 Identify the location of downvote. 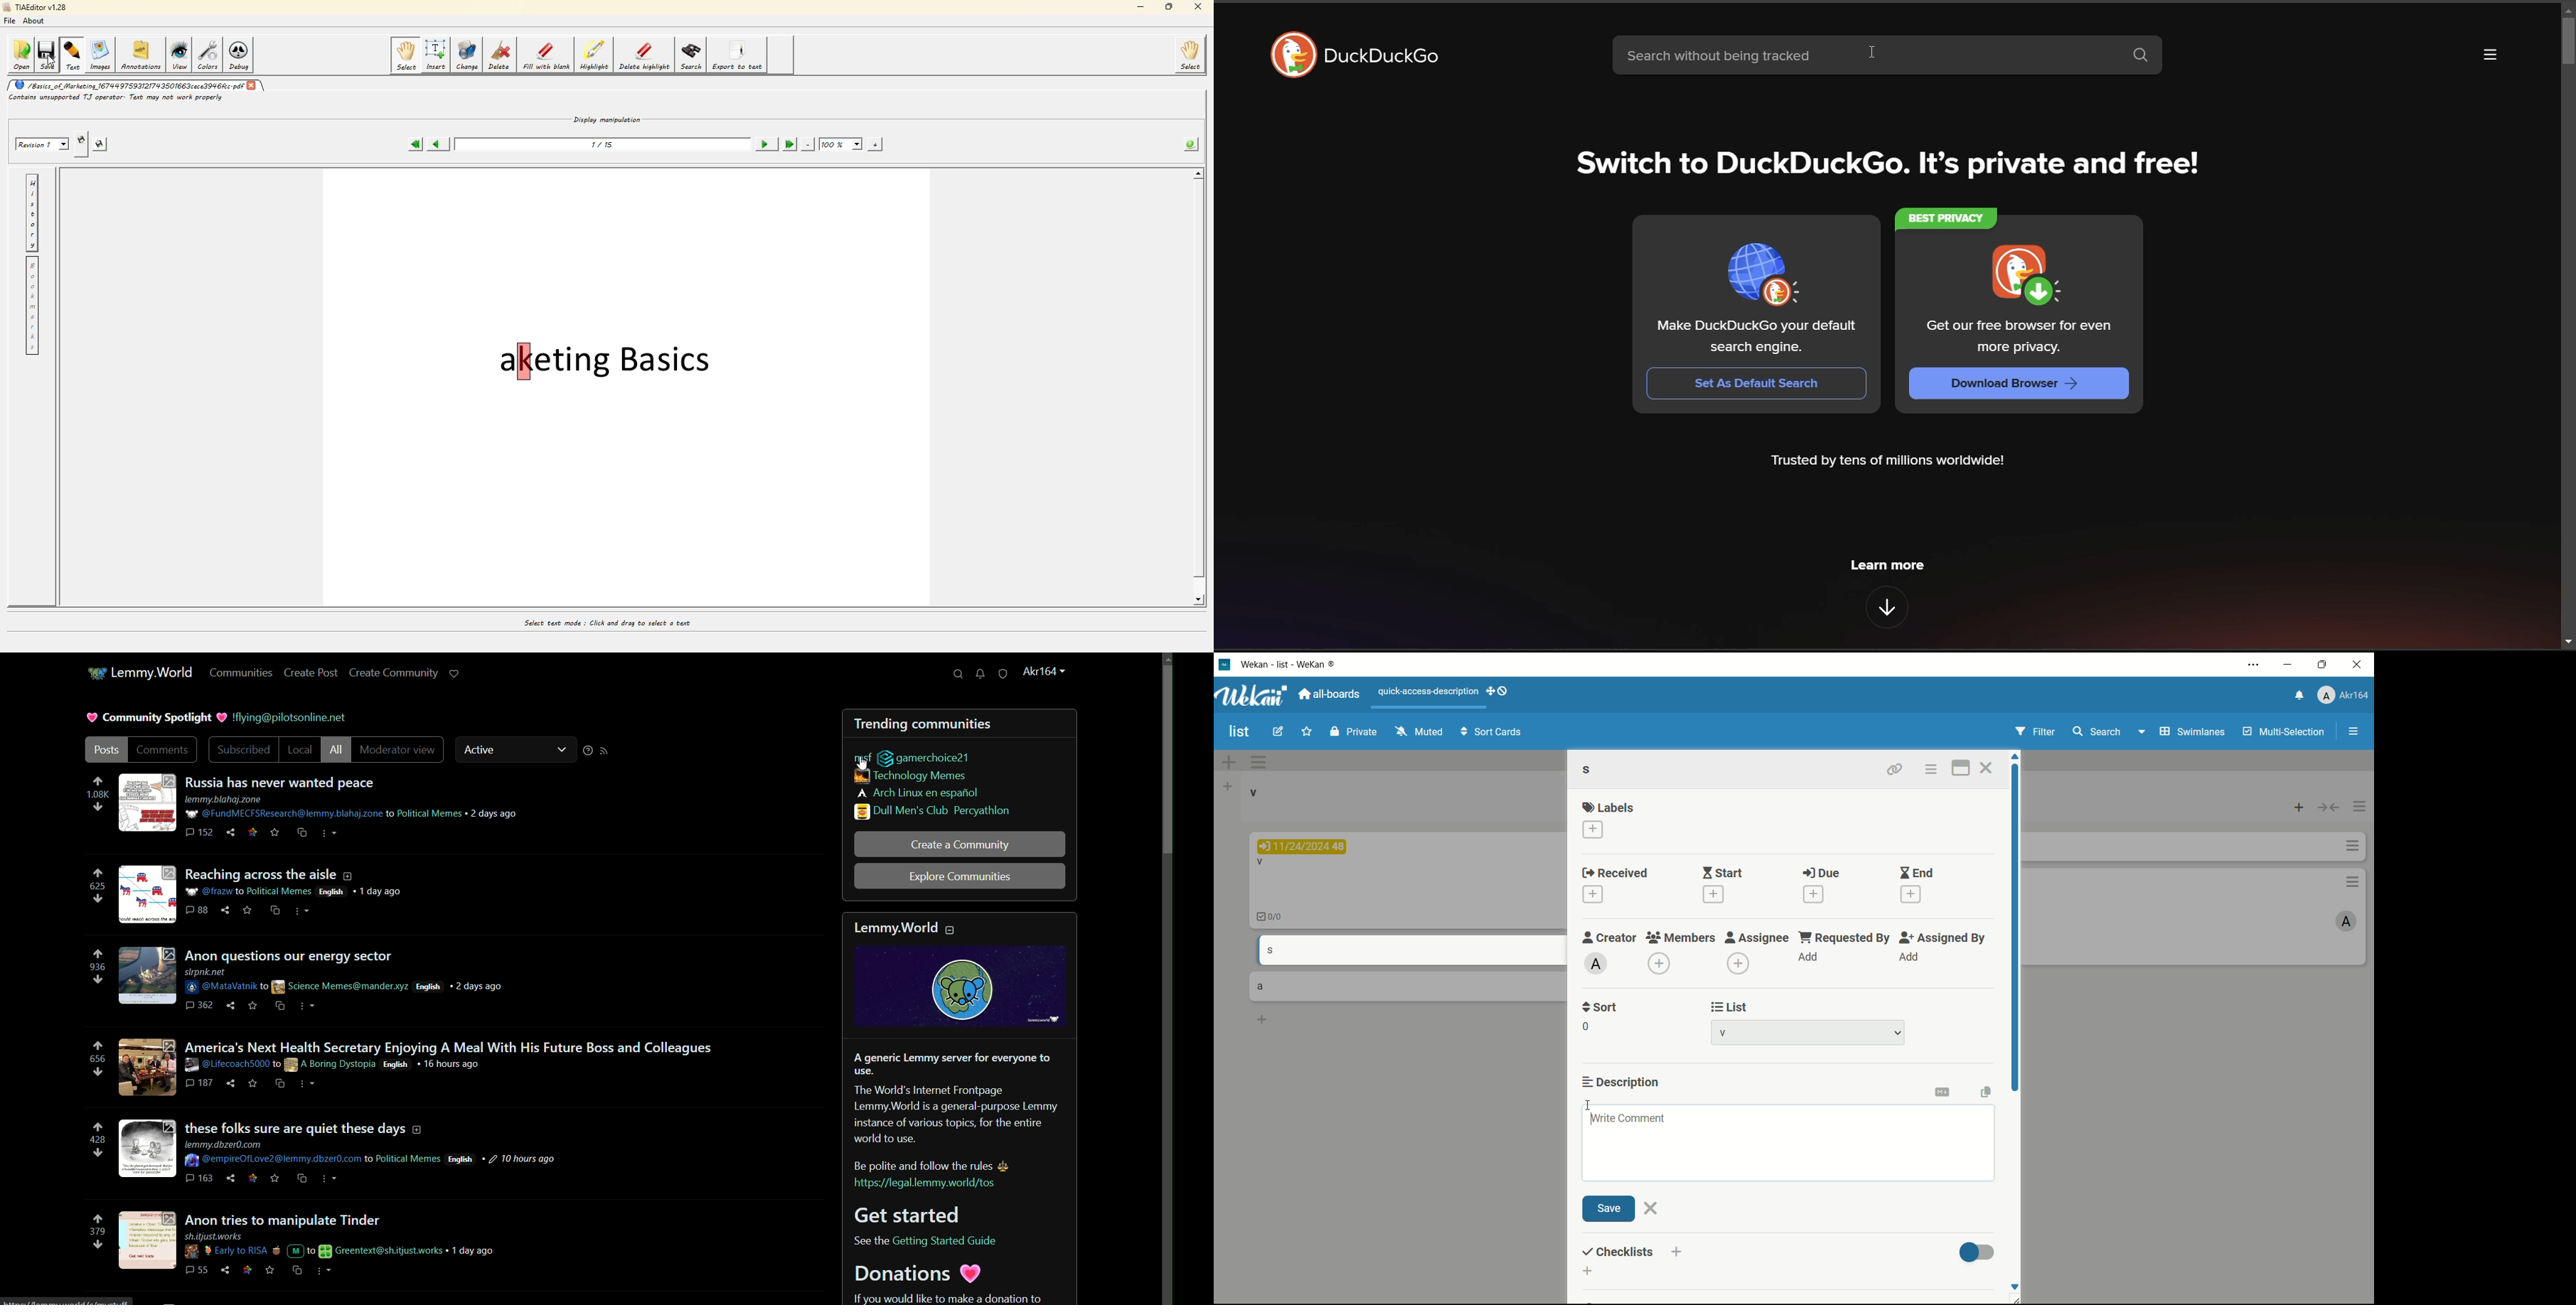
(99, 980).